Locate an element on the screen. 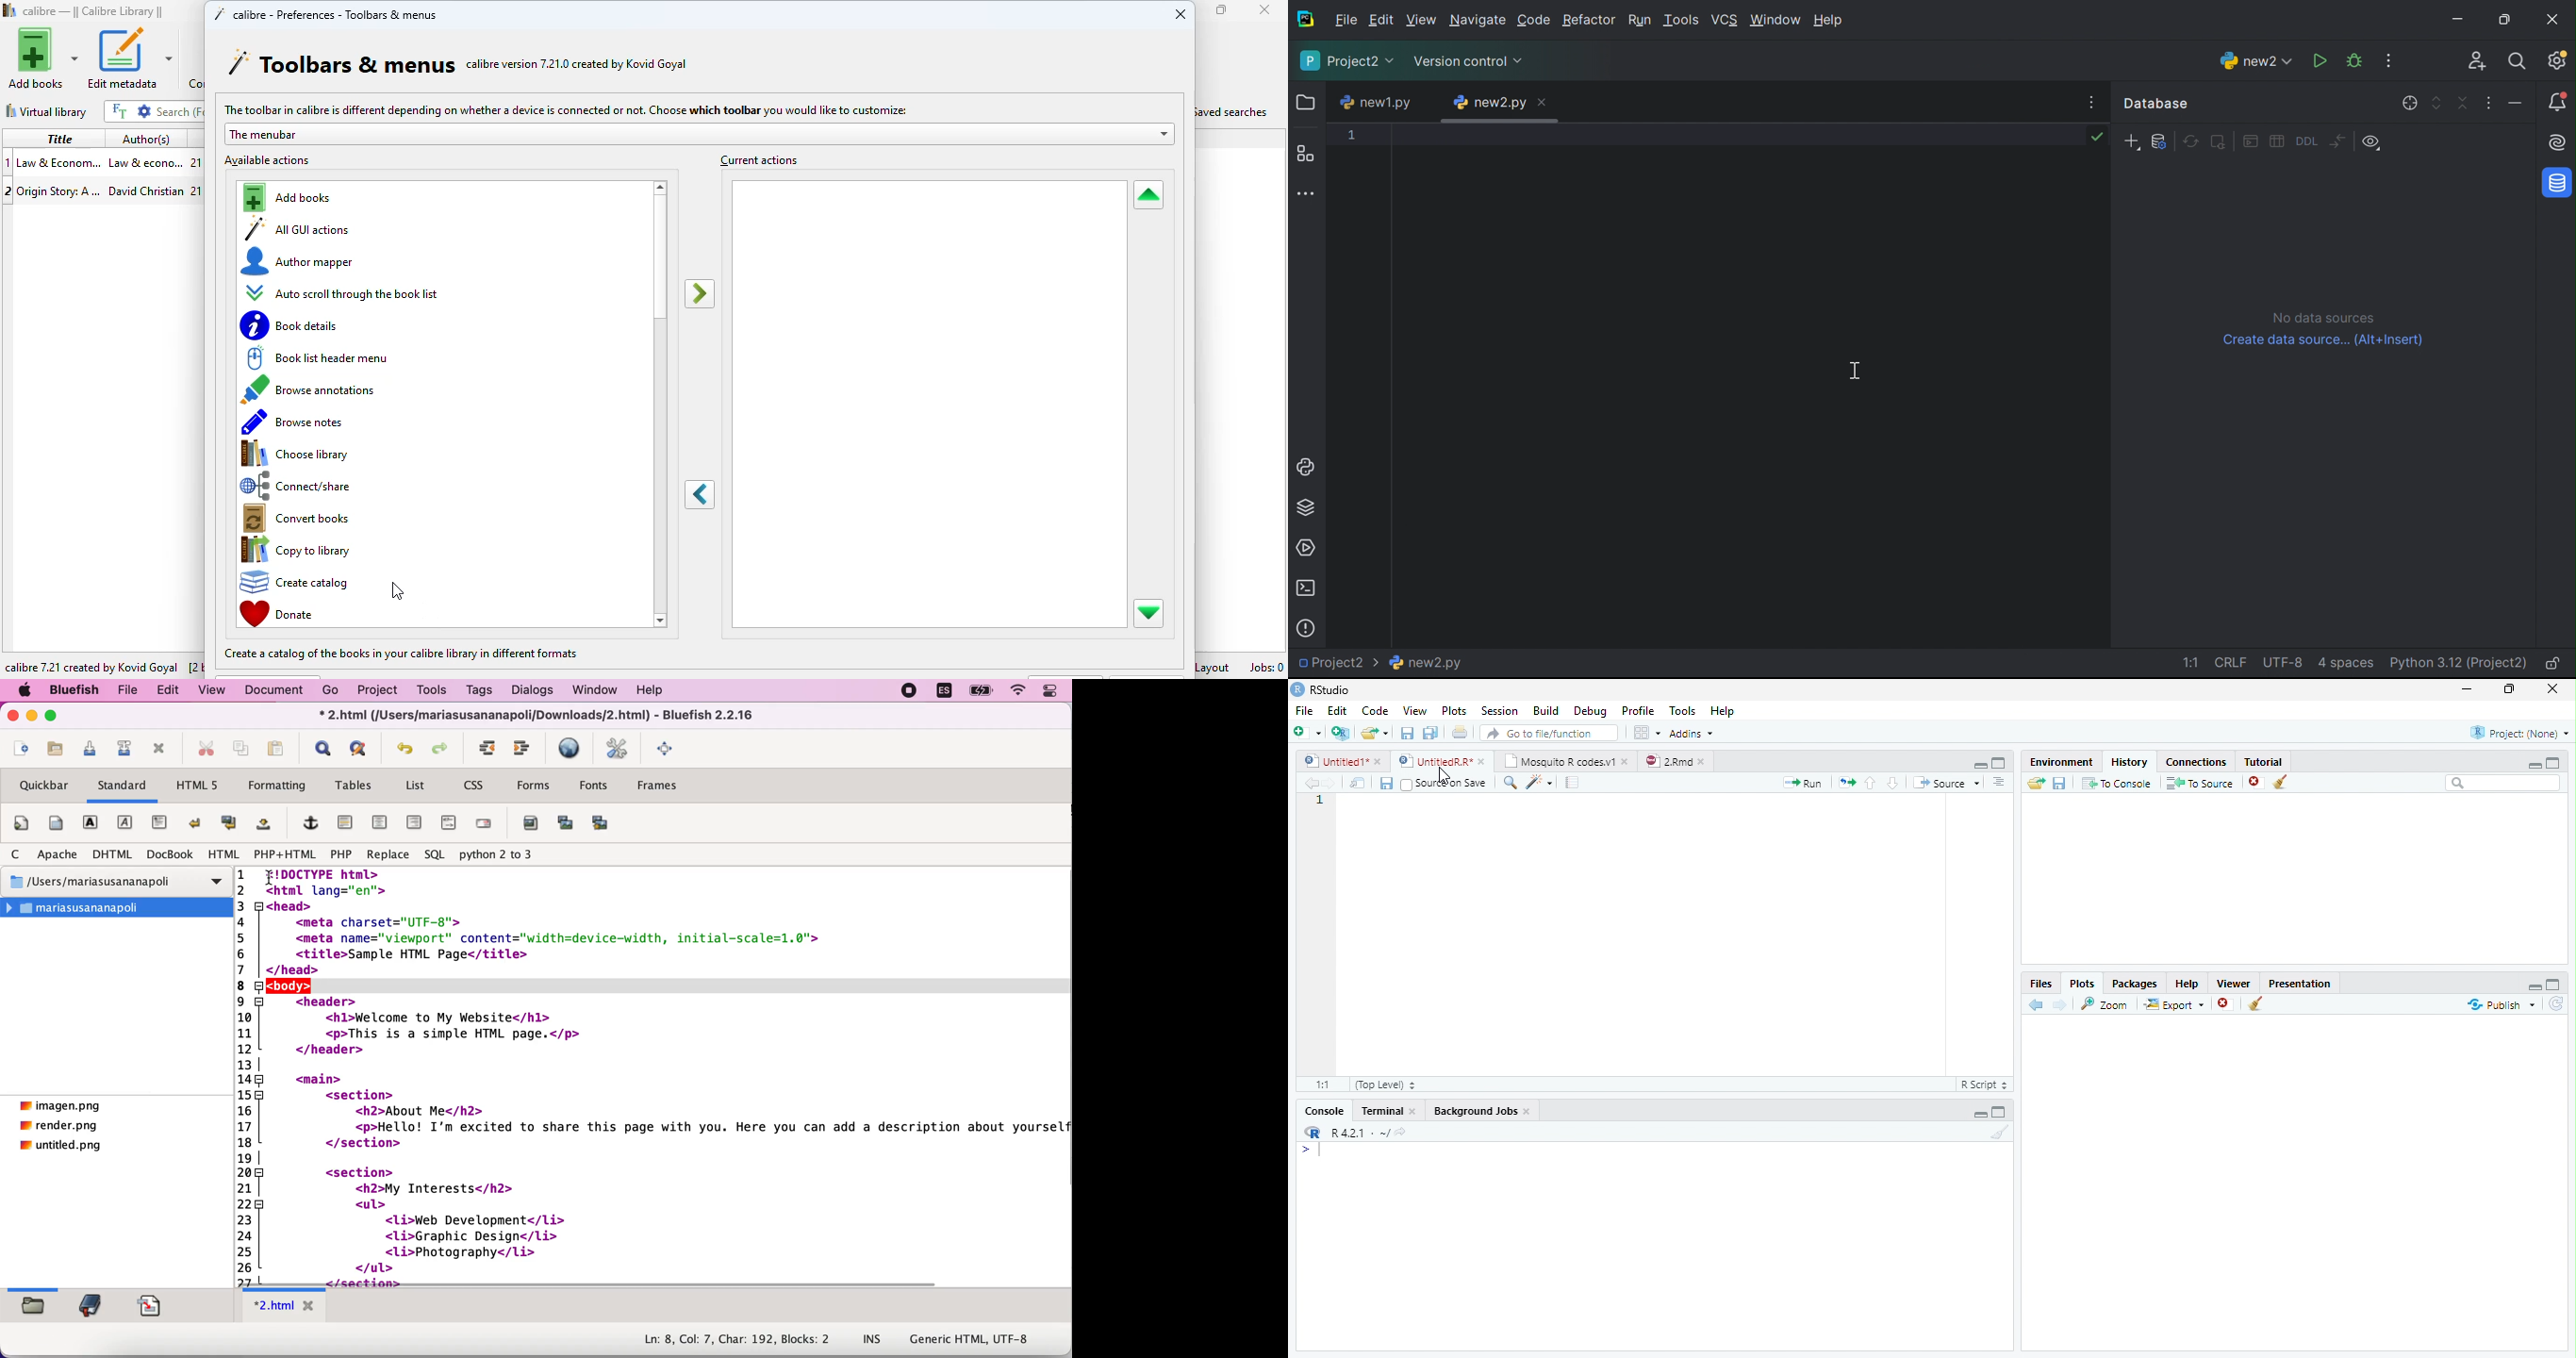 This screenshot has width=2576, height=1372. Open an existing file is located at coordinates (1375, 733).